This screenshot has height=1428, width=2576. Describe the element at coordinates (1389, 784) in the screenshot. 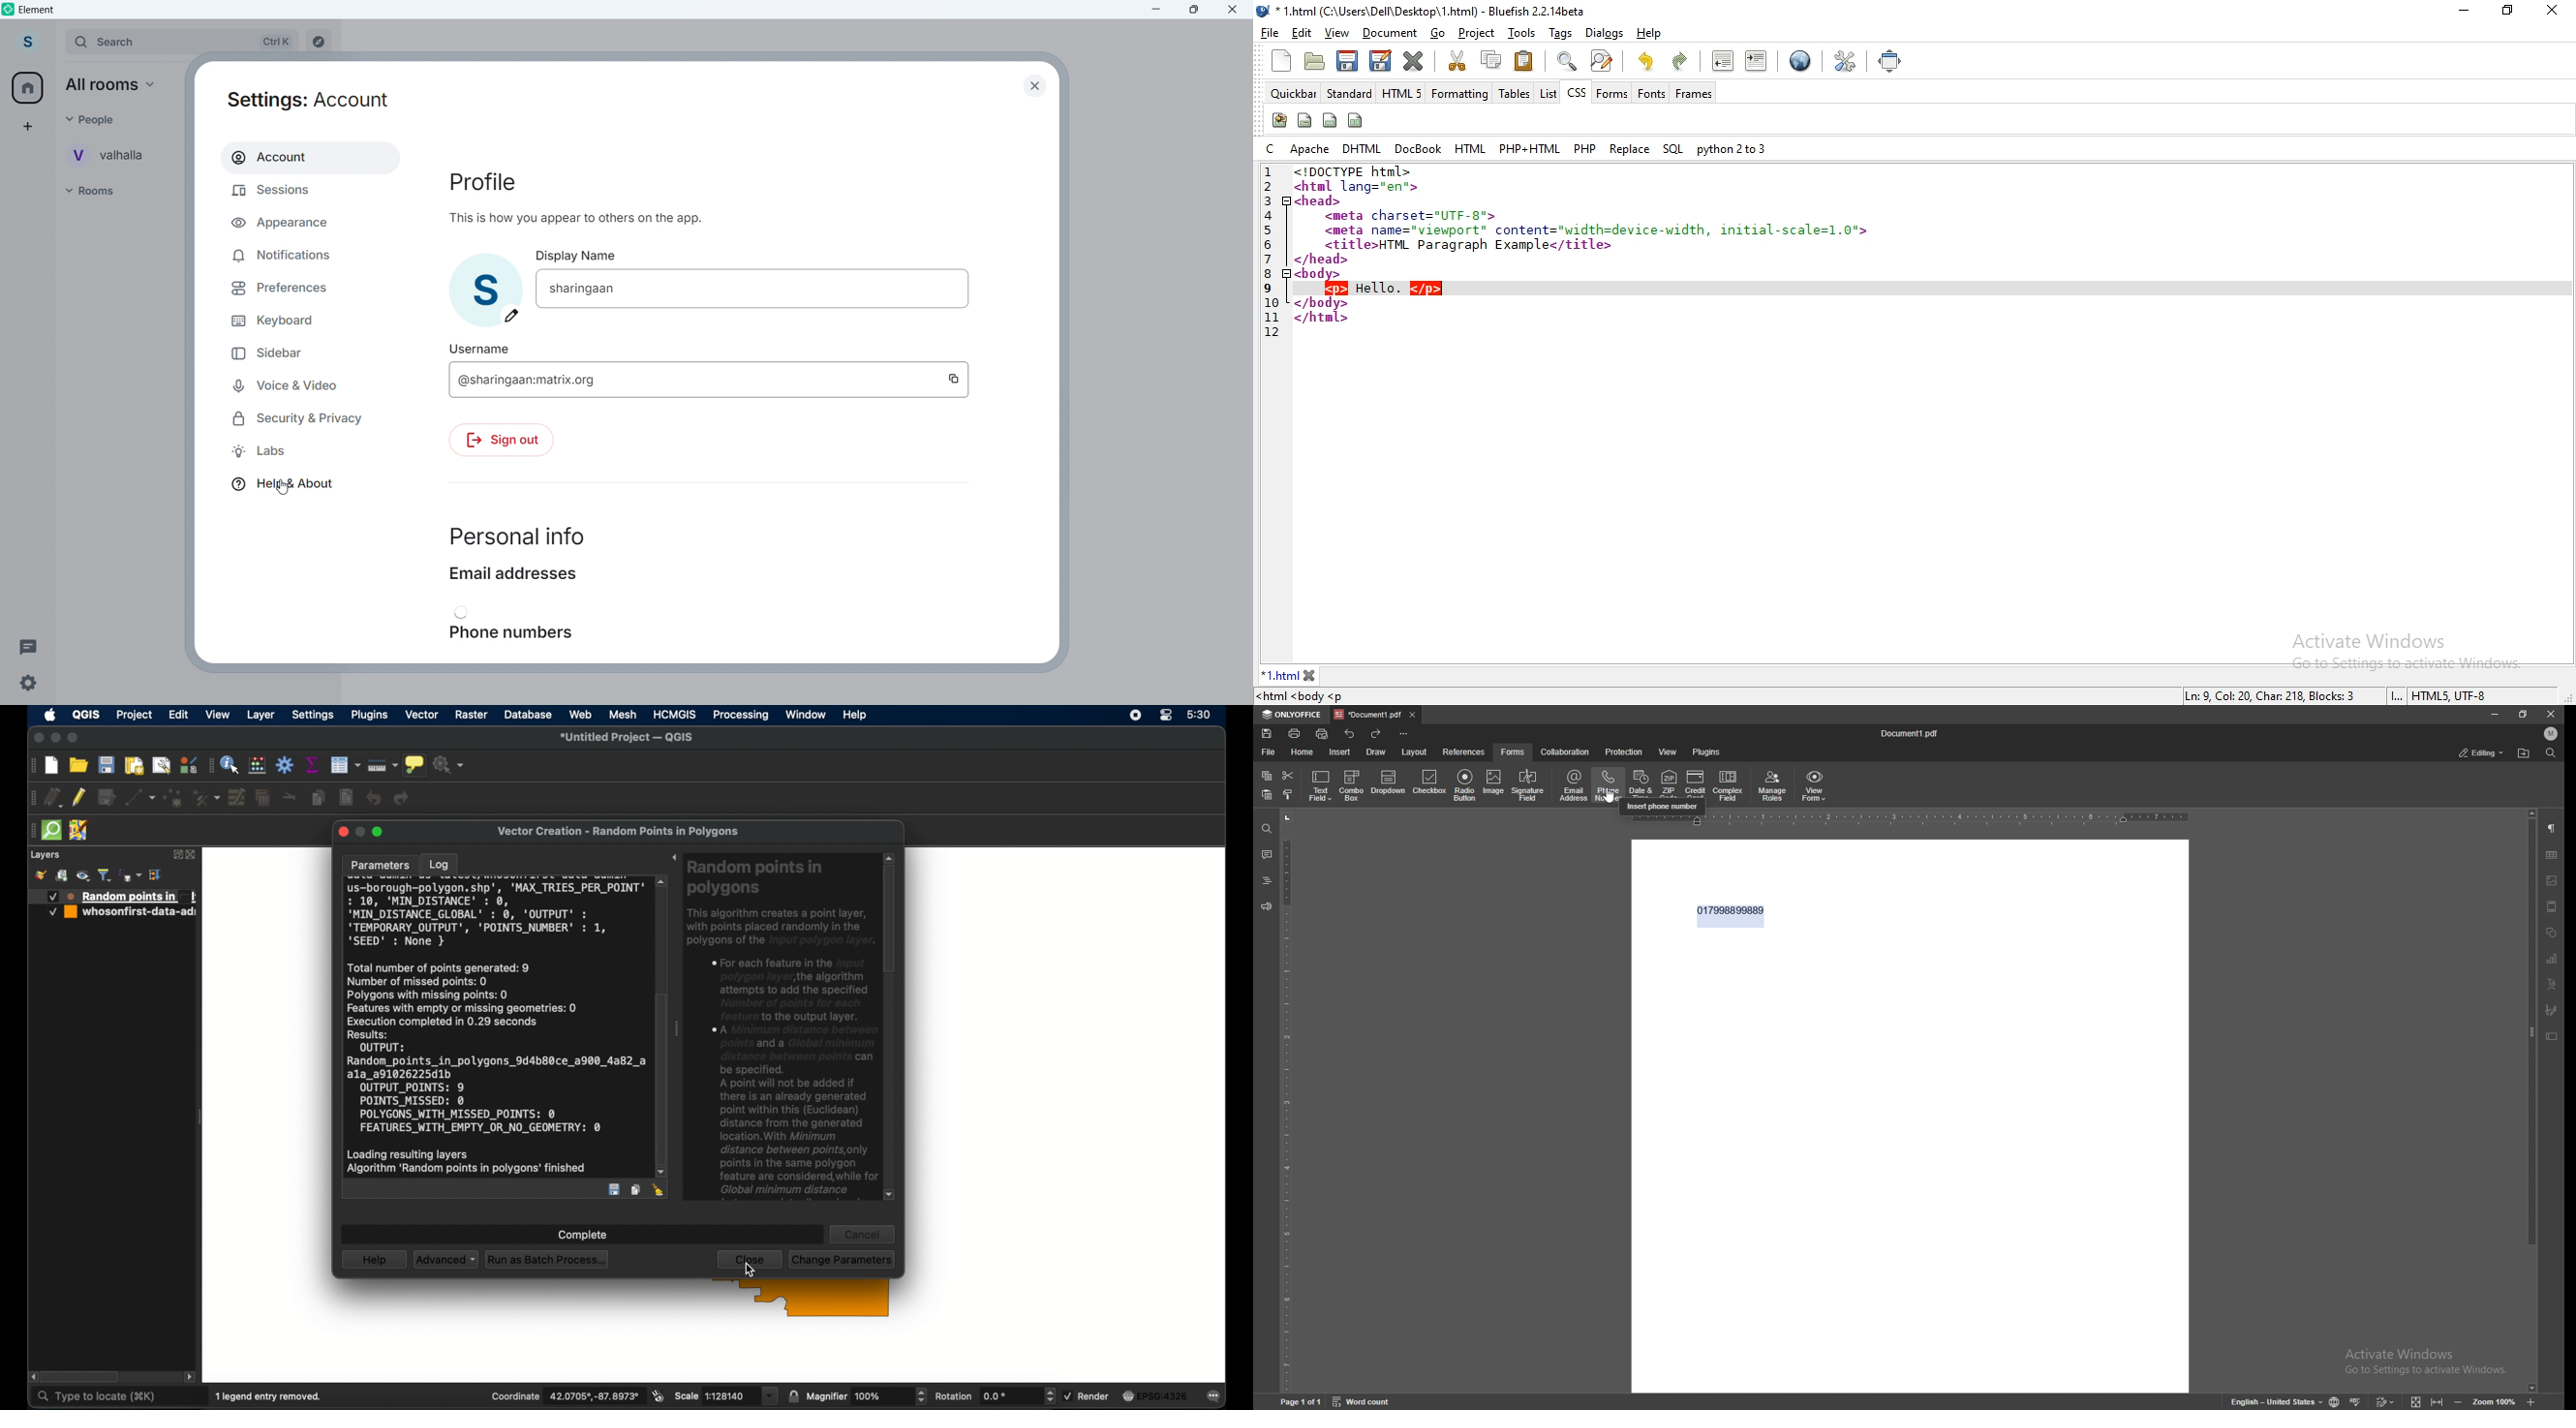

I see `dropdown` at that location.